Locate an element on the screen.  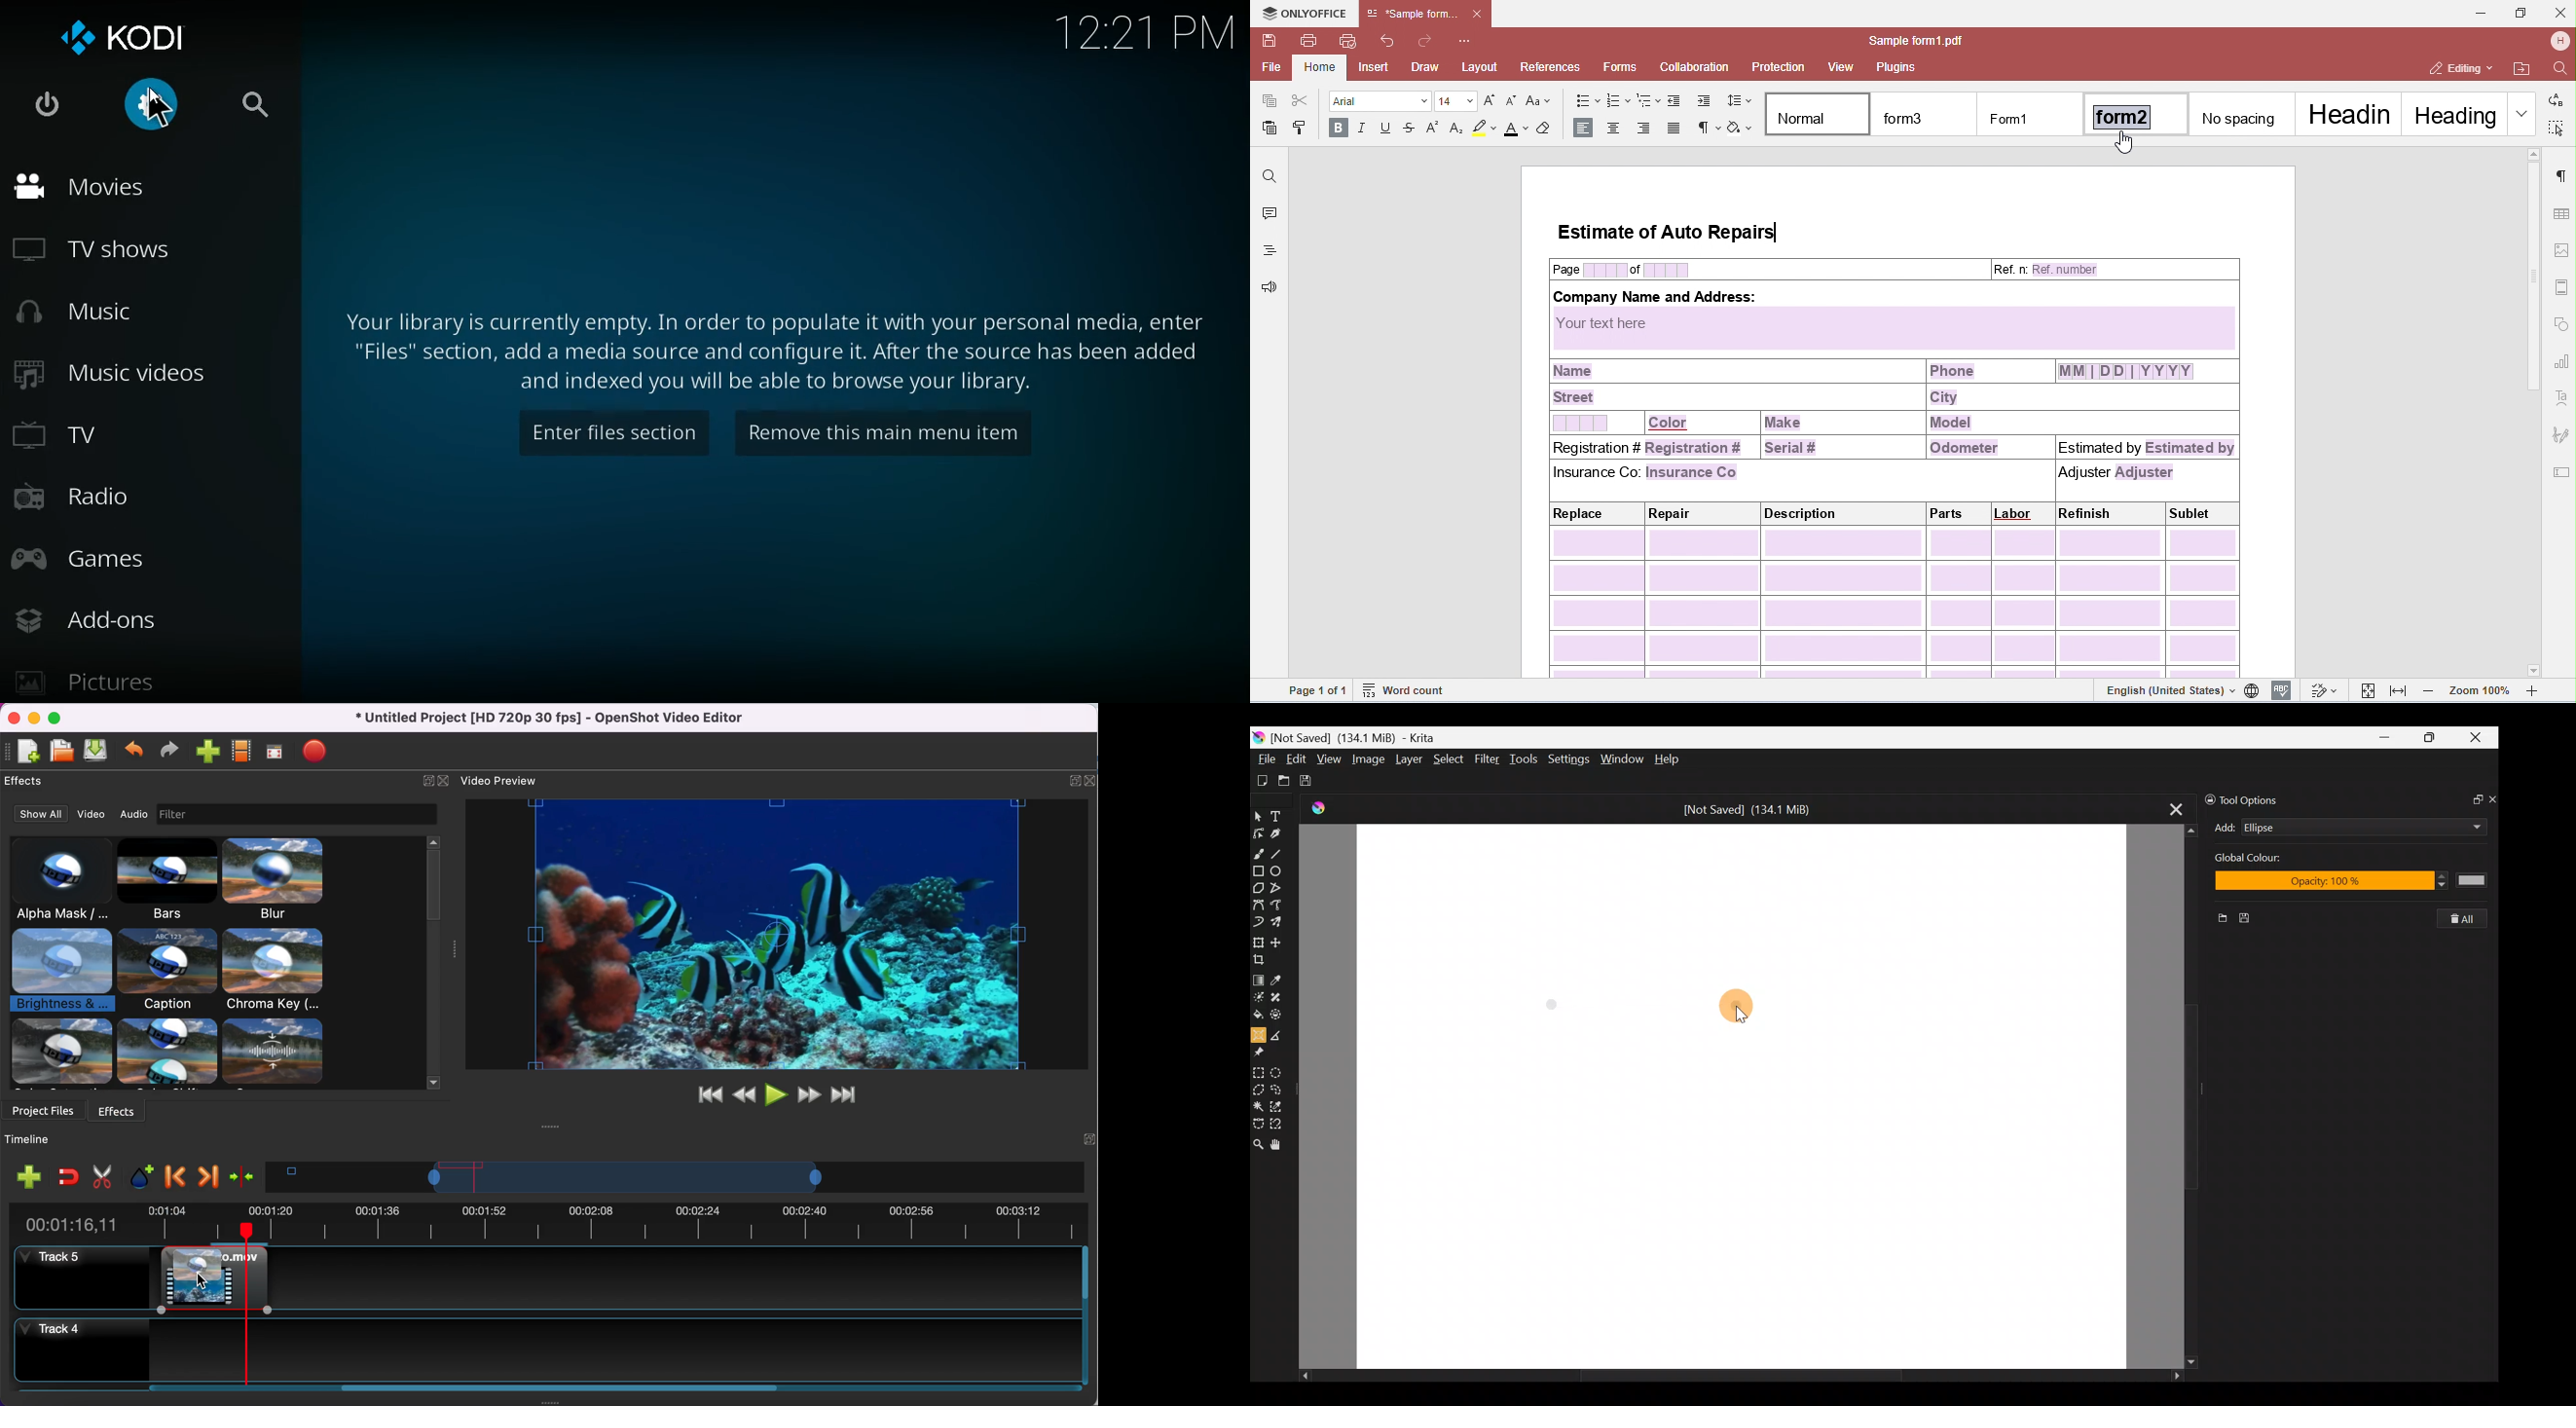
Canvas is located at coordinates (1742, 1097).